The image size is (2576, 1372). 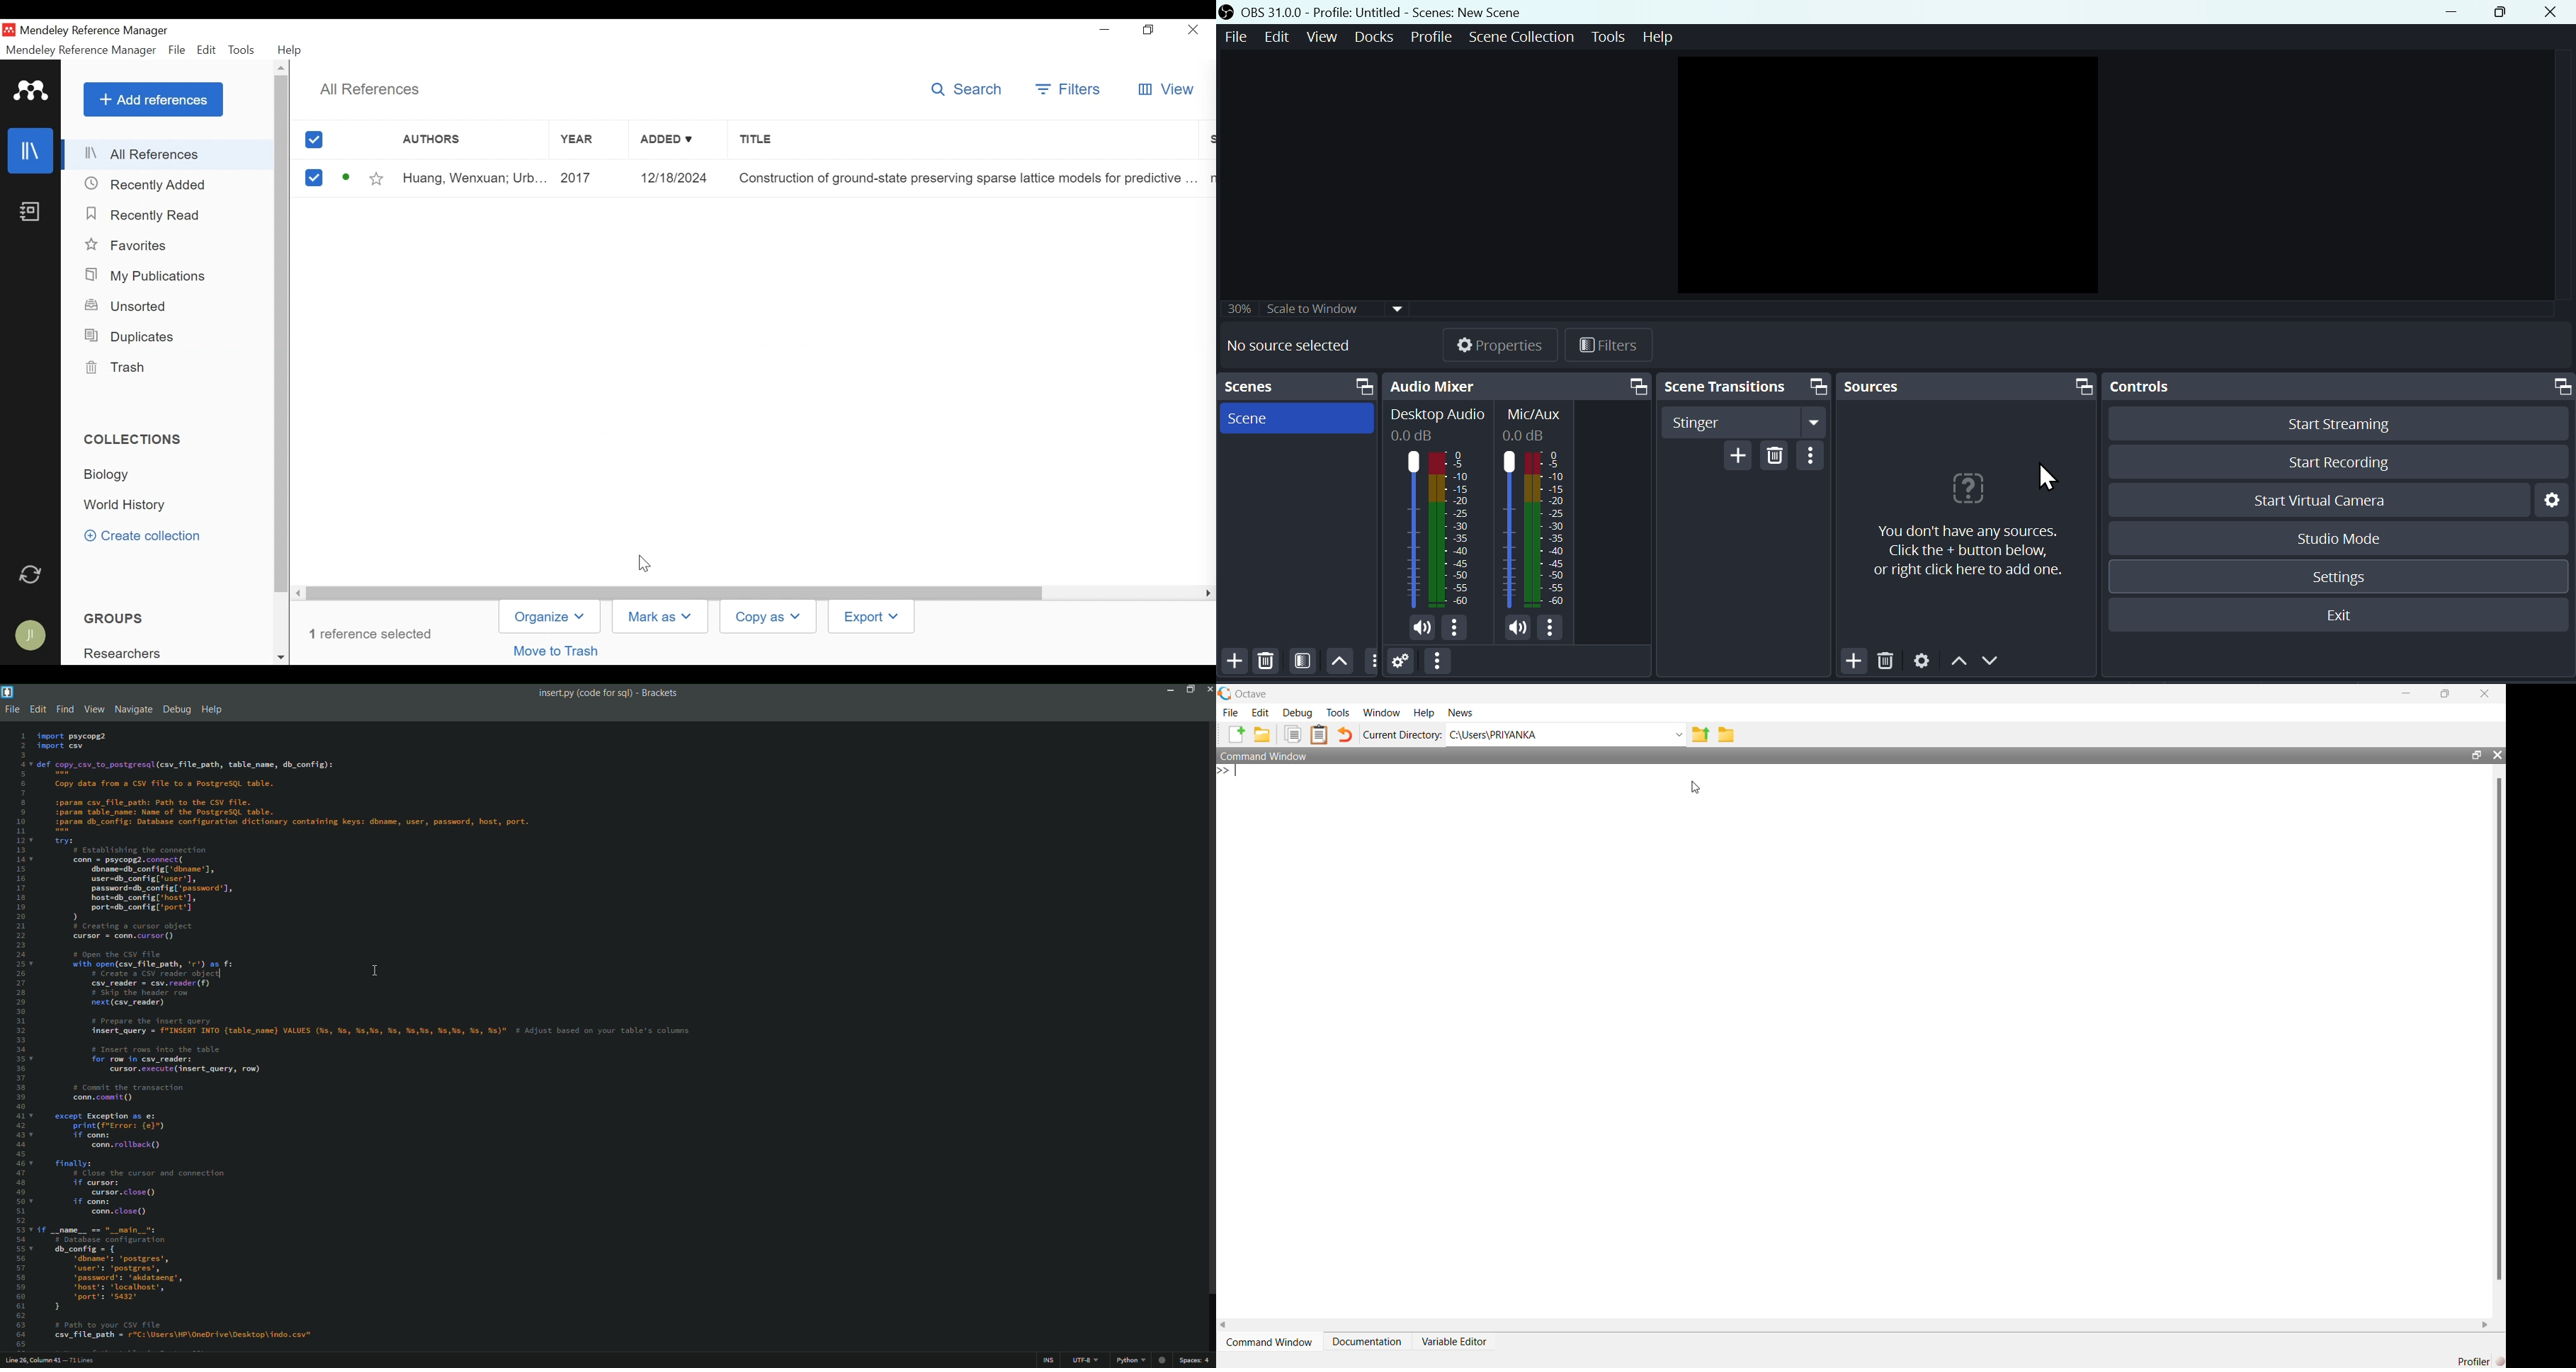 I want to click on Organize, so click(x=550, y=616).